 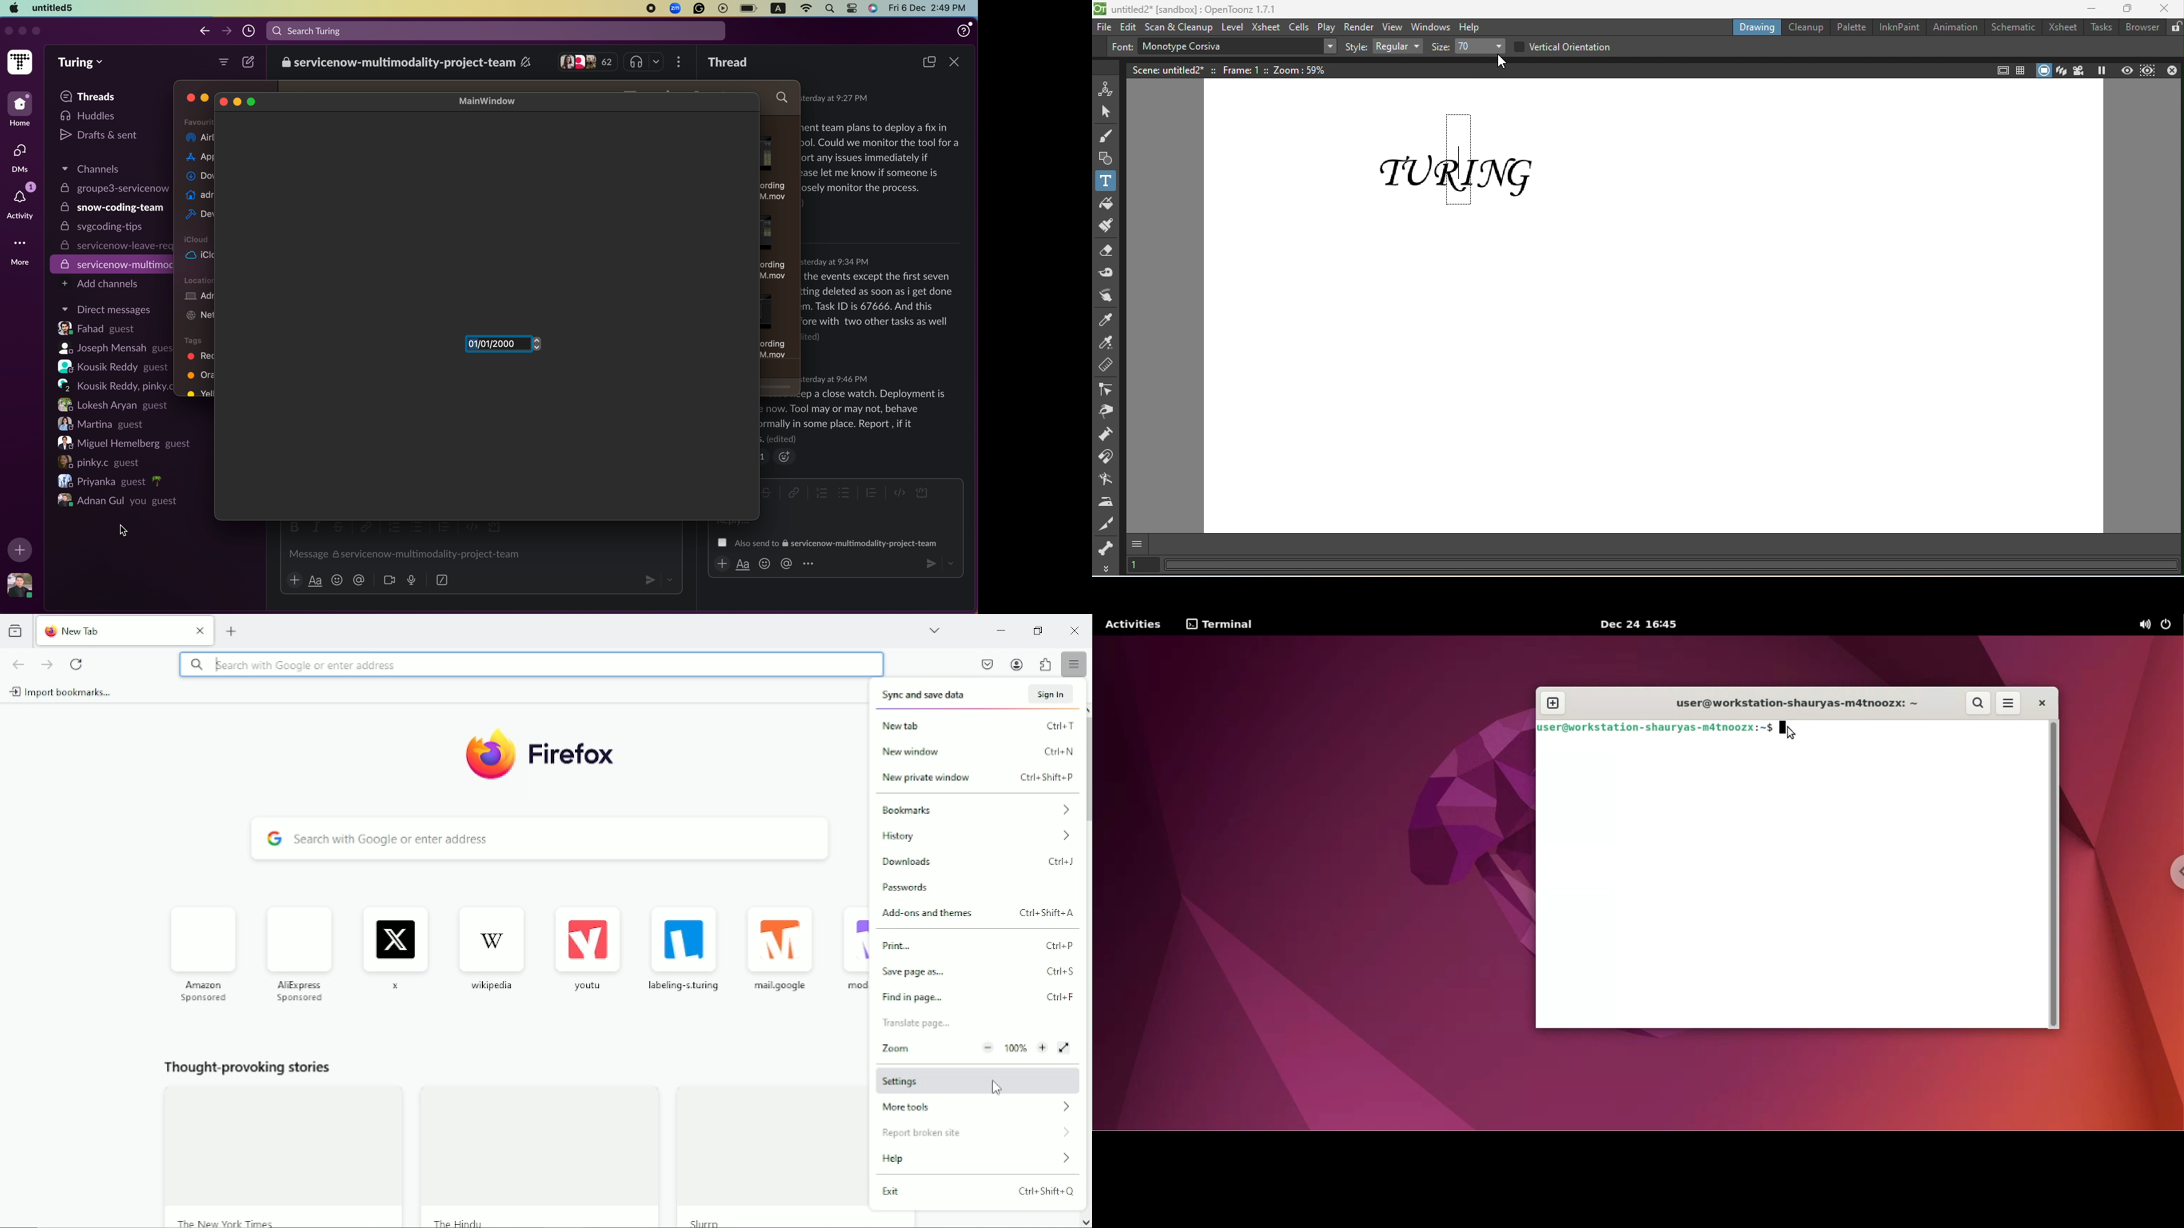 I want to click on search with google or enter address, so click(x=532, y=664).